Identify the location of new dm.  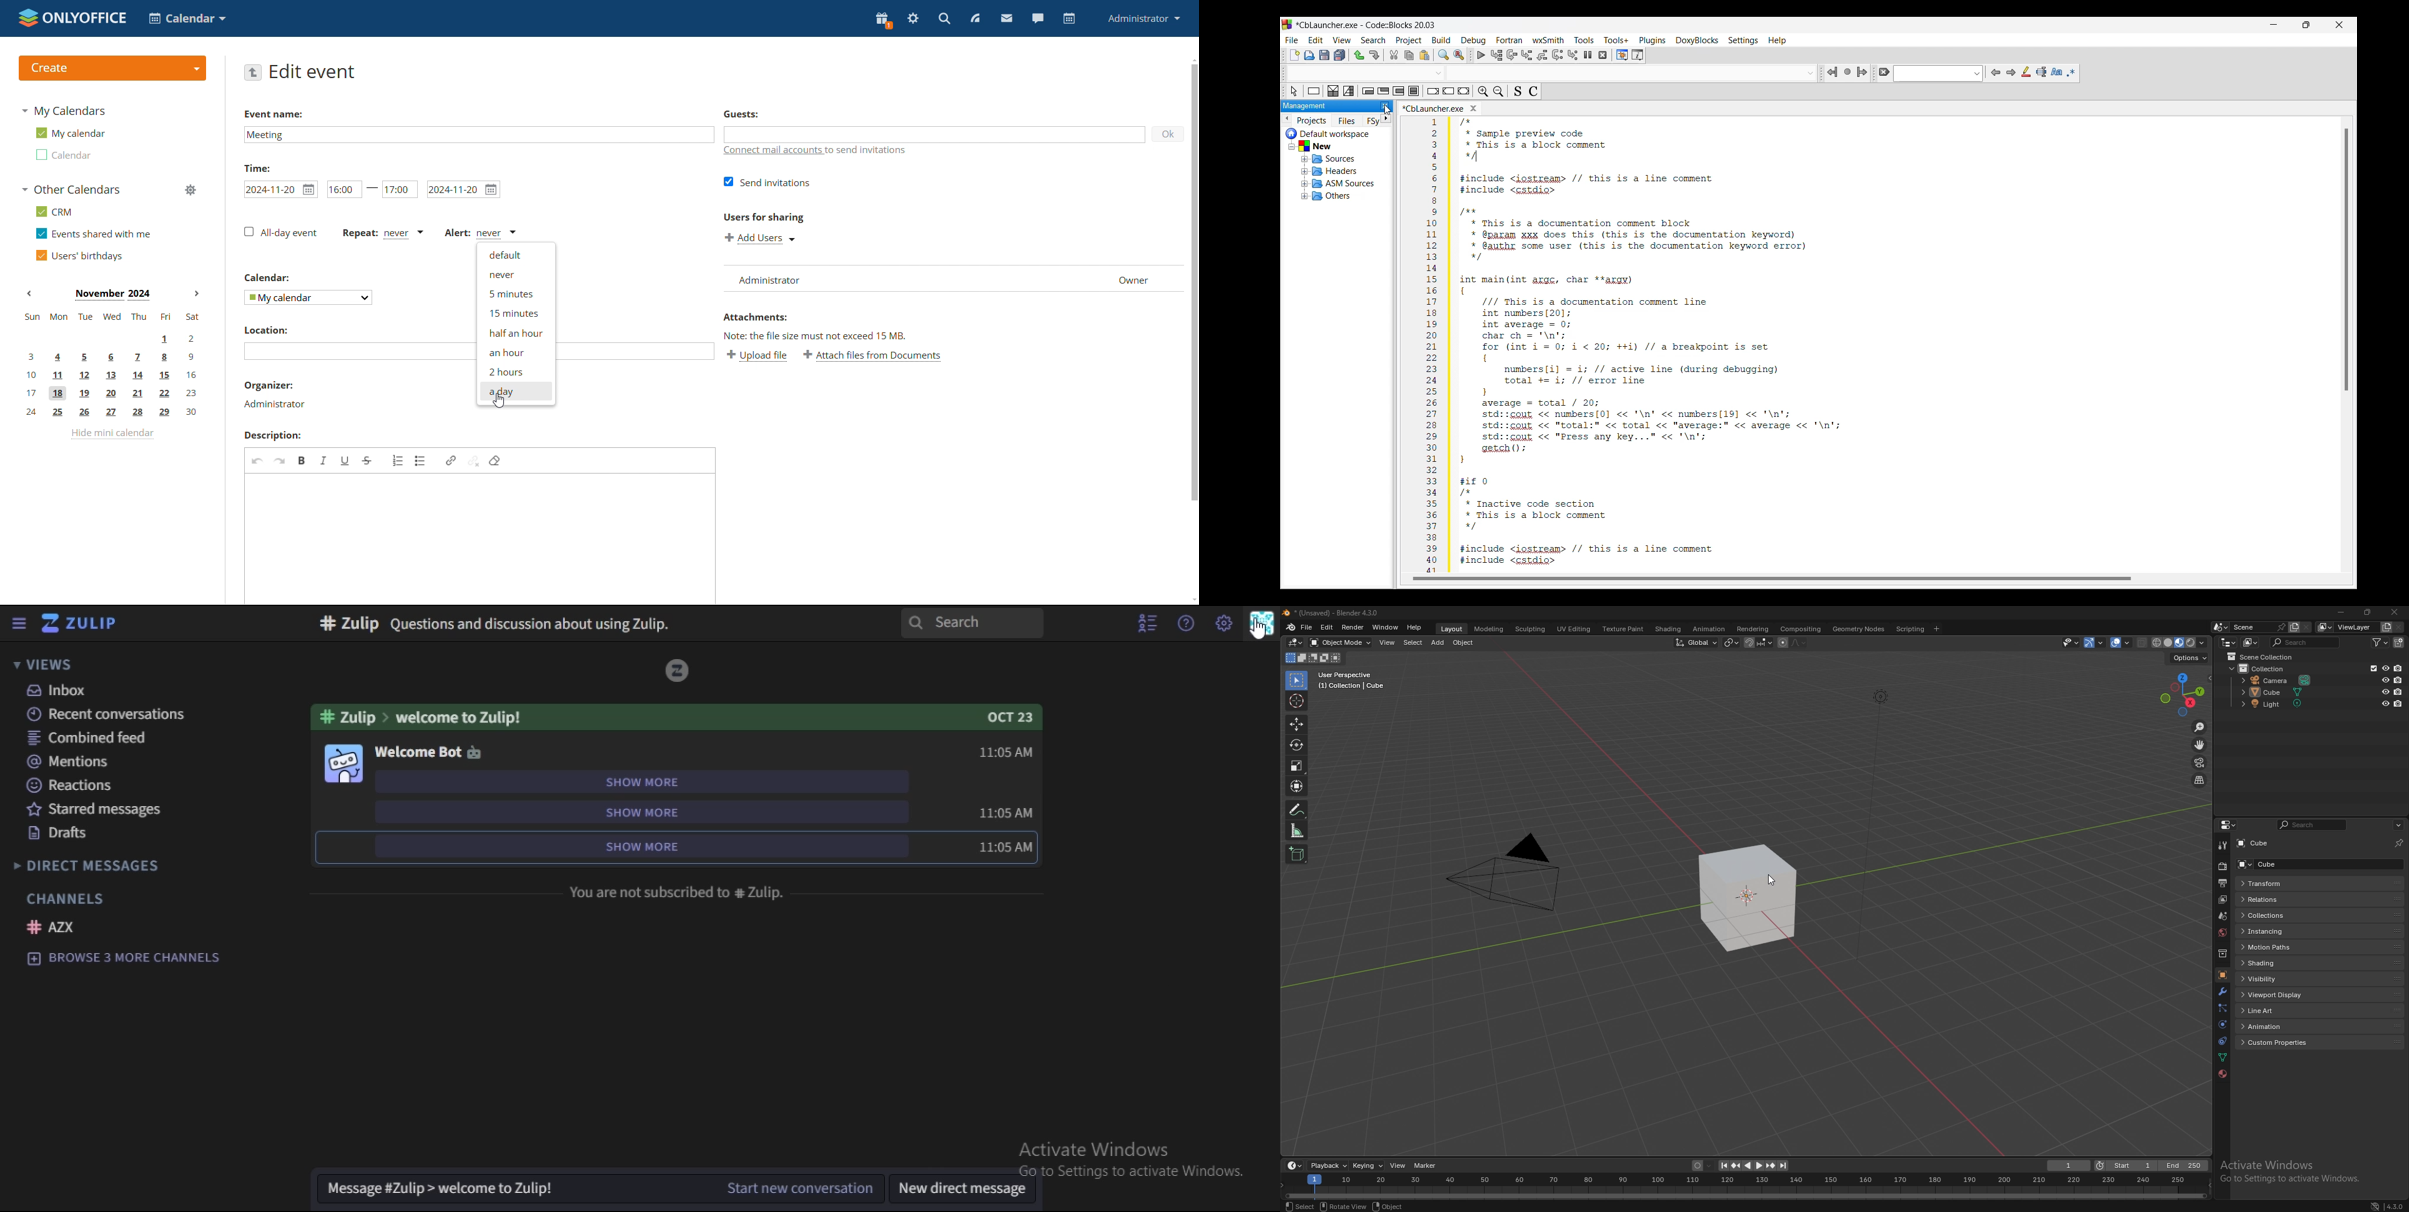
(966, 1191).